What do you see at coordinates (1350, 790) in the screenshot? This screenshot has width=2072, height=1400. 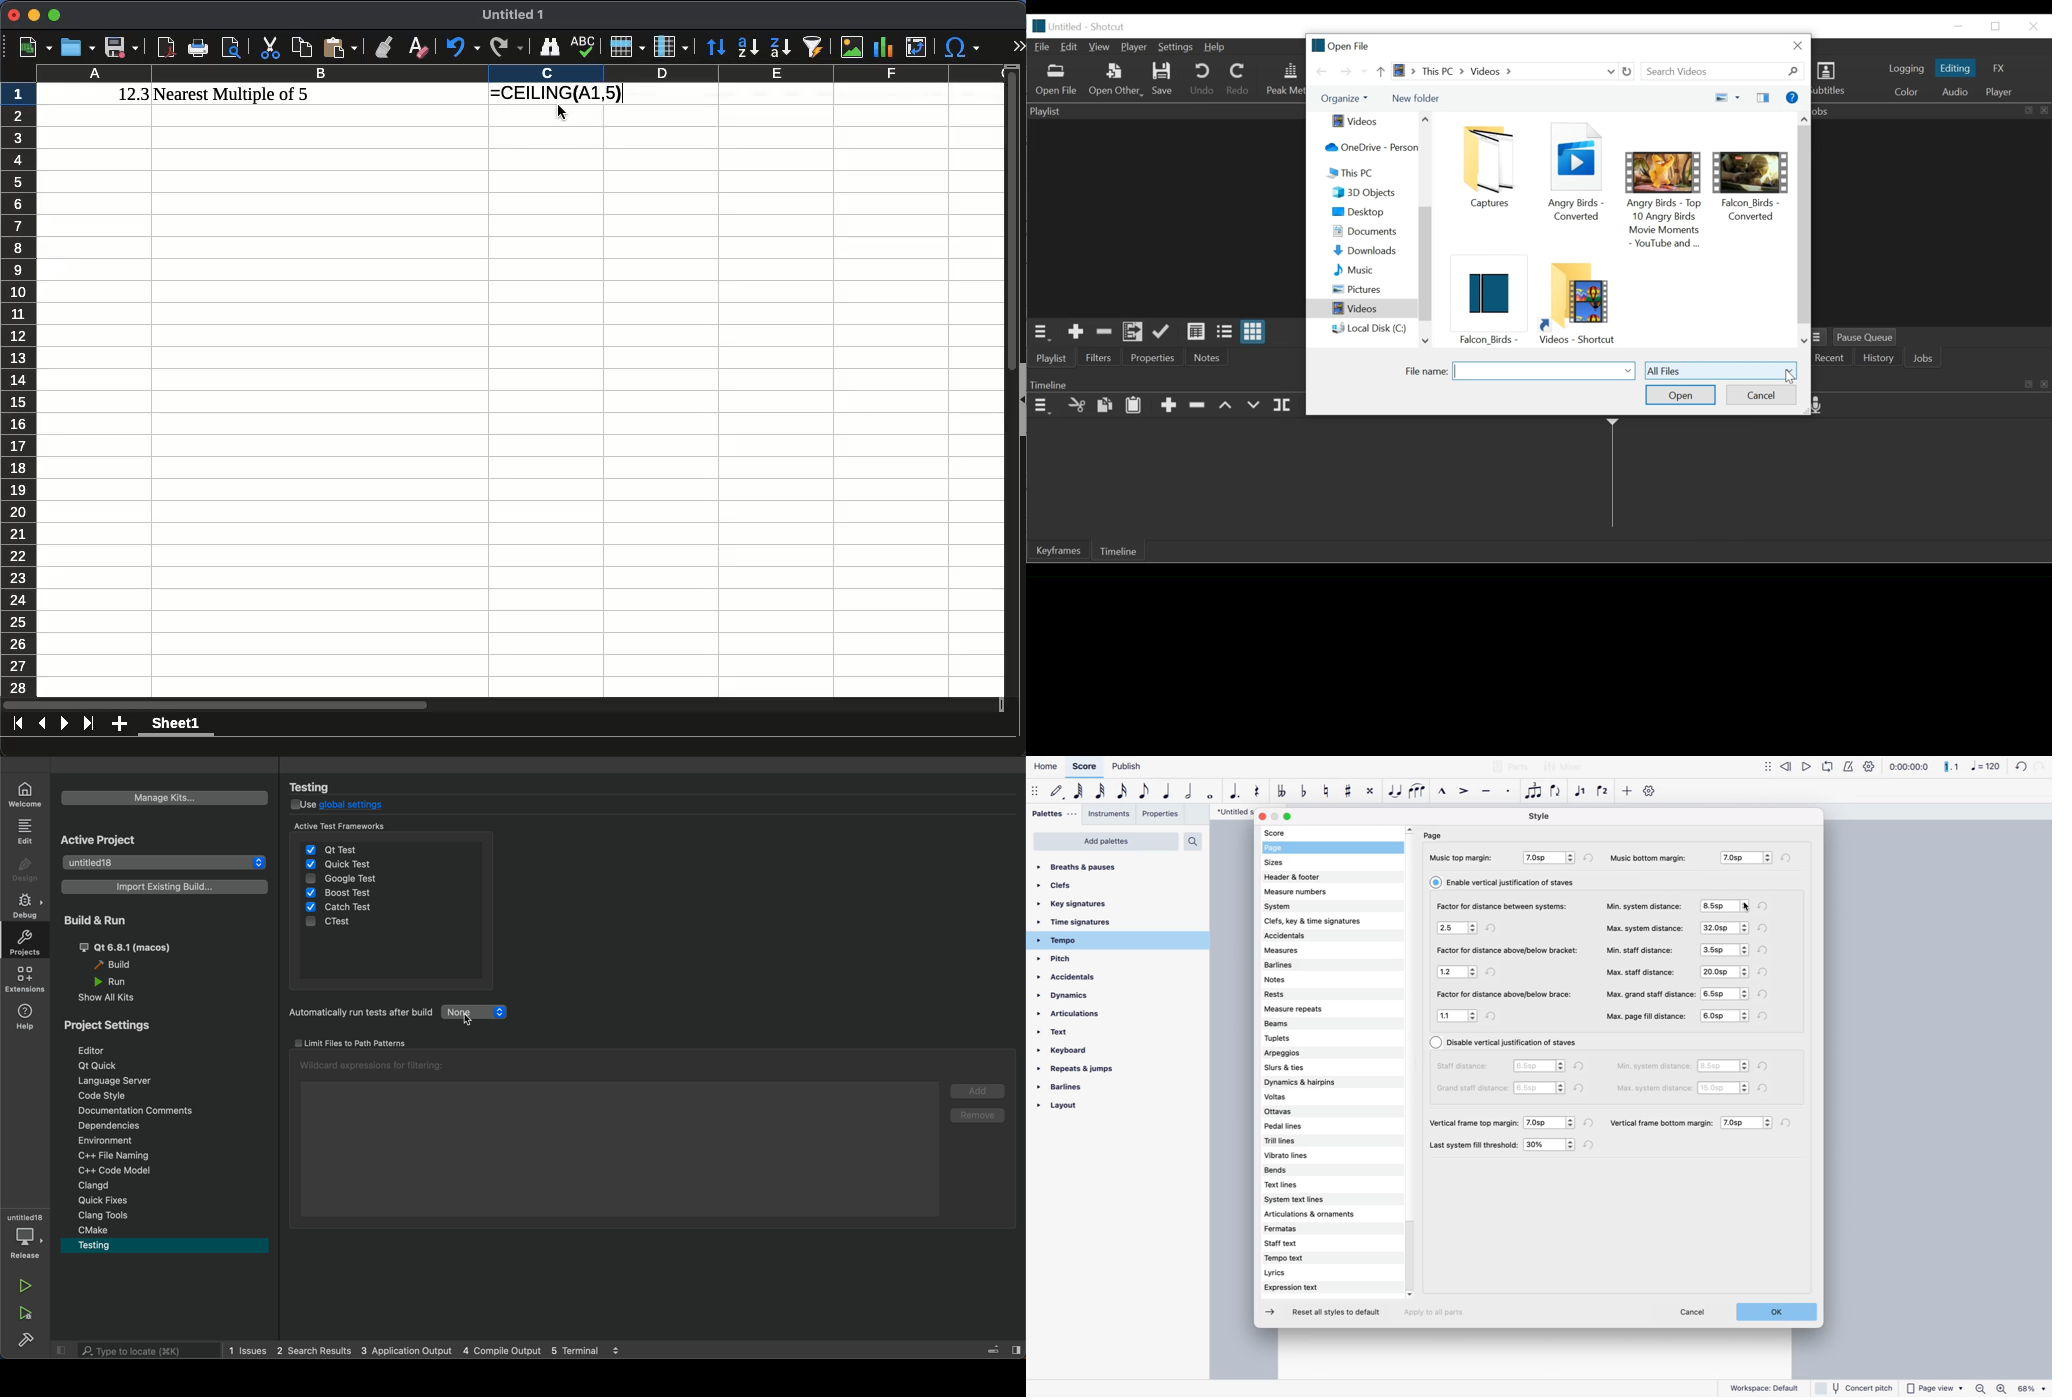 I see `toggle sharp` at bounding box center [1350, 790].